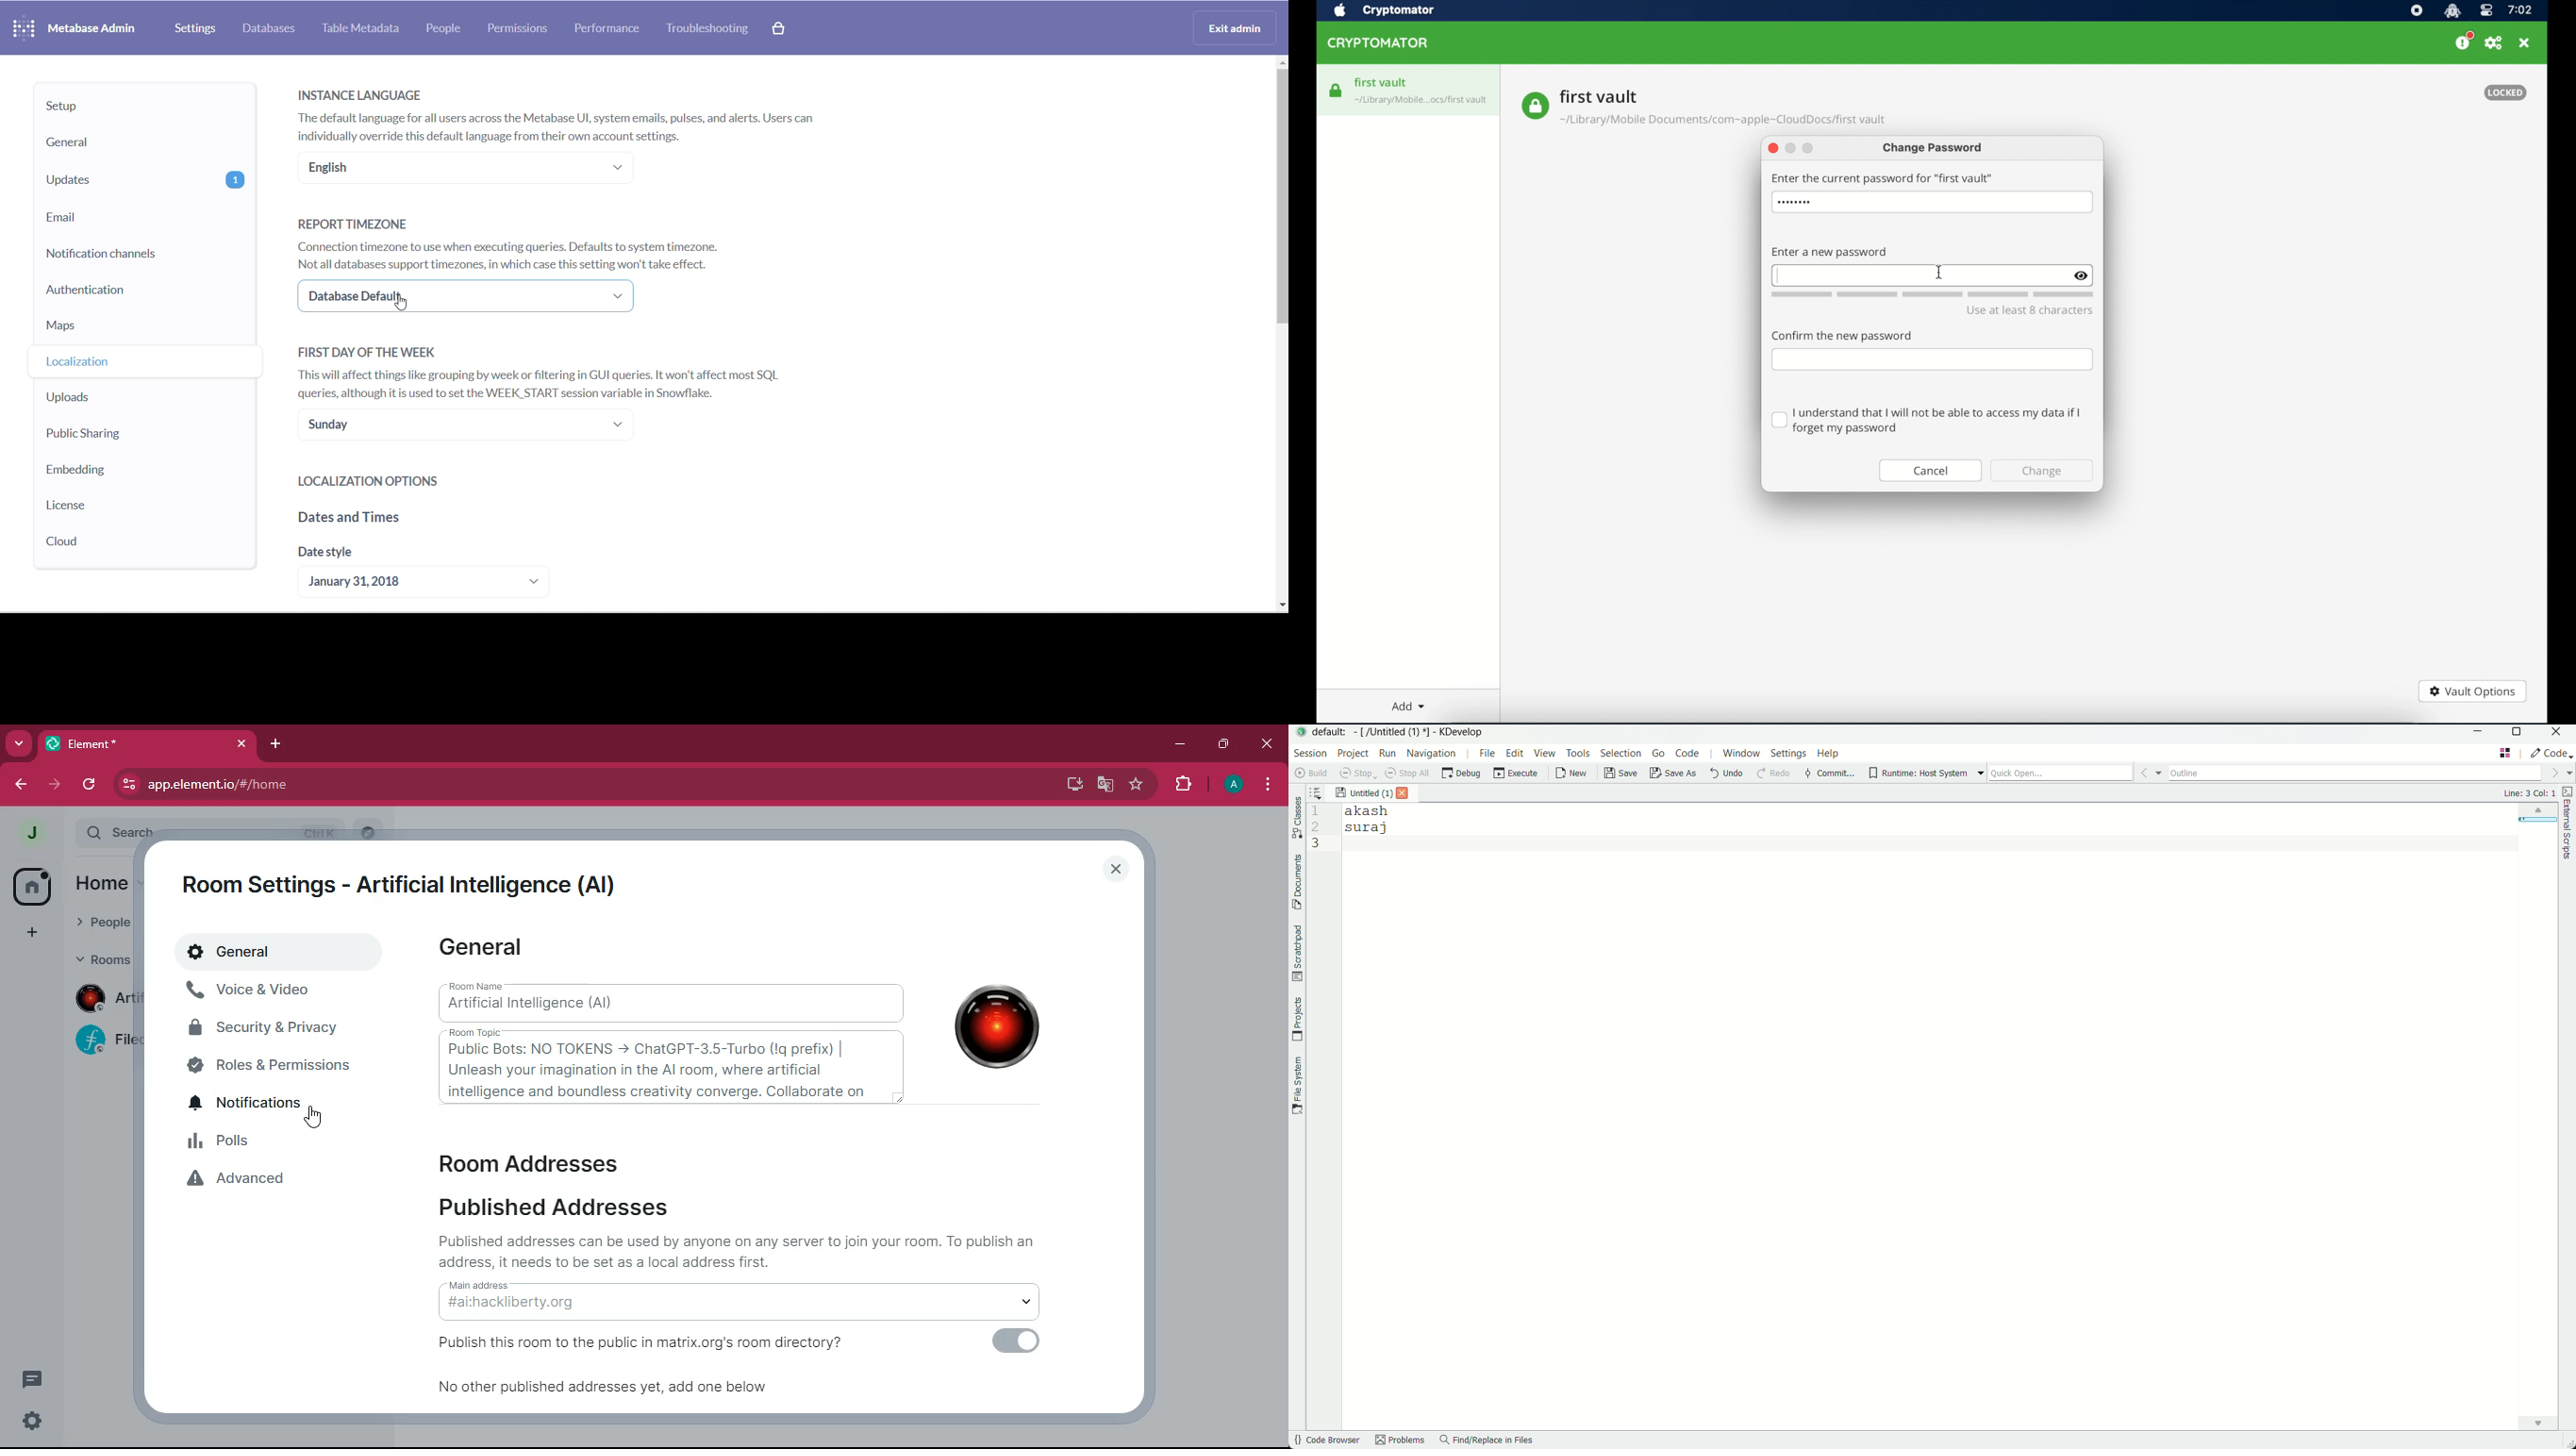  What do you see at coordinates (568, 112) in the screenshot?
I see `INSTANCE LANGUAGE
The default language for all users across the Metabase UI, system emails, pulses, and alerts. Users can
individually override this default language from their own account settings.` at bounding box center [568, 112].